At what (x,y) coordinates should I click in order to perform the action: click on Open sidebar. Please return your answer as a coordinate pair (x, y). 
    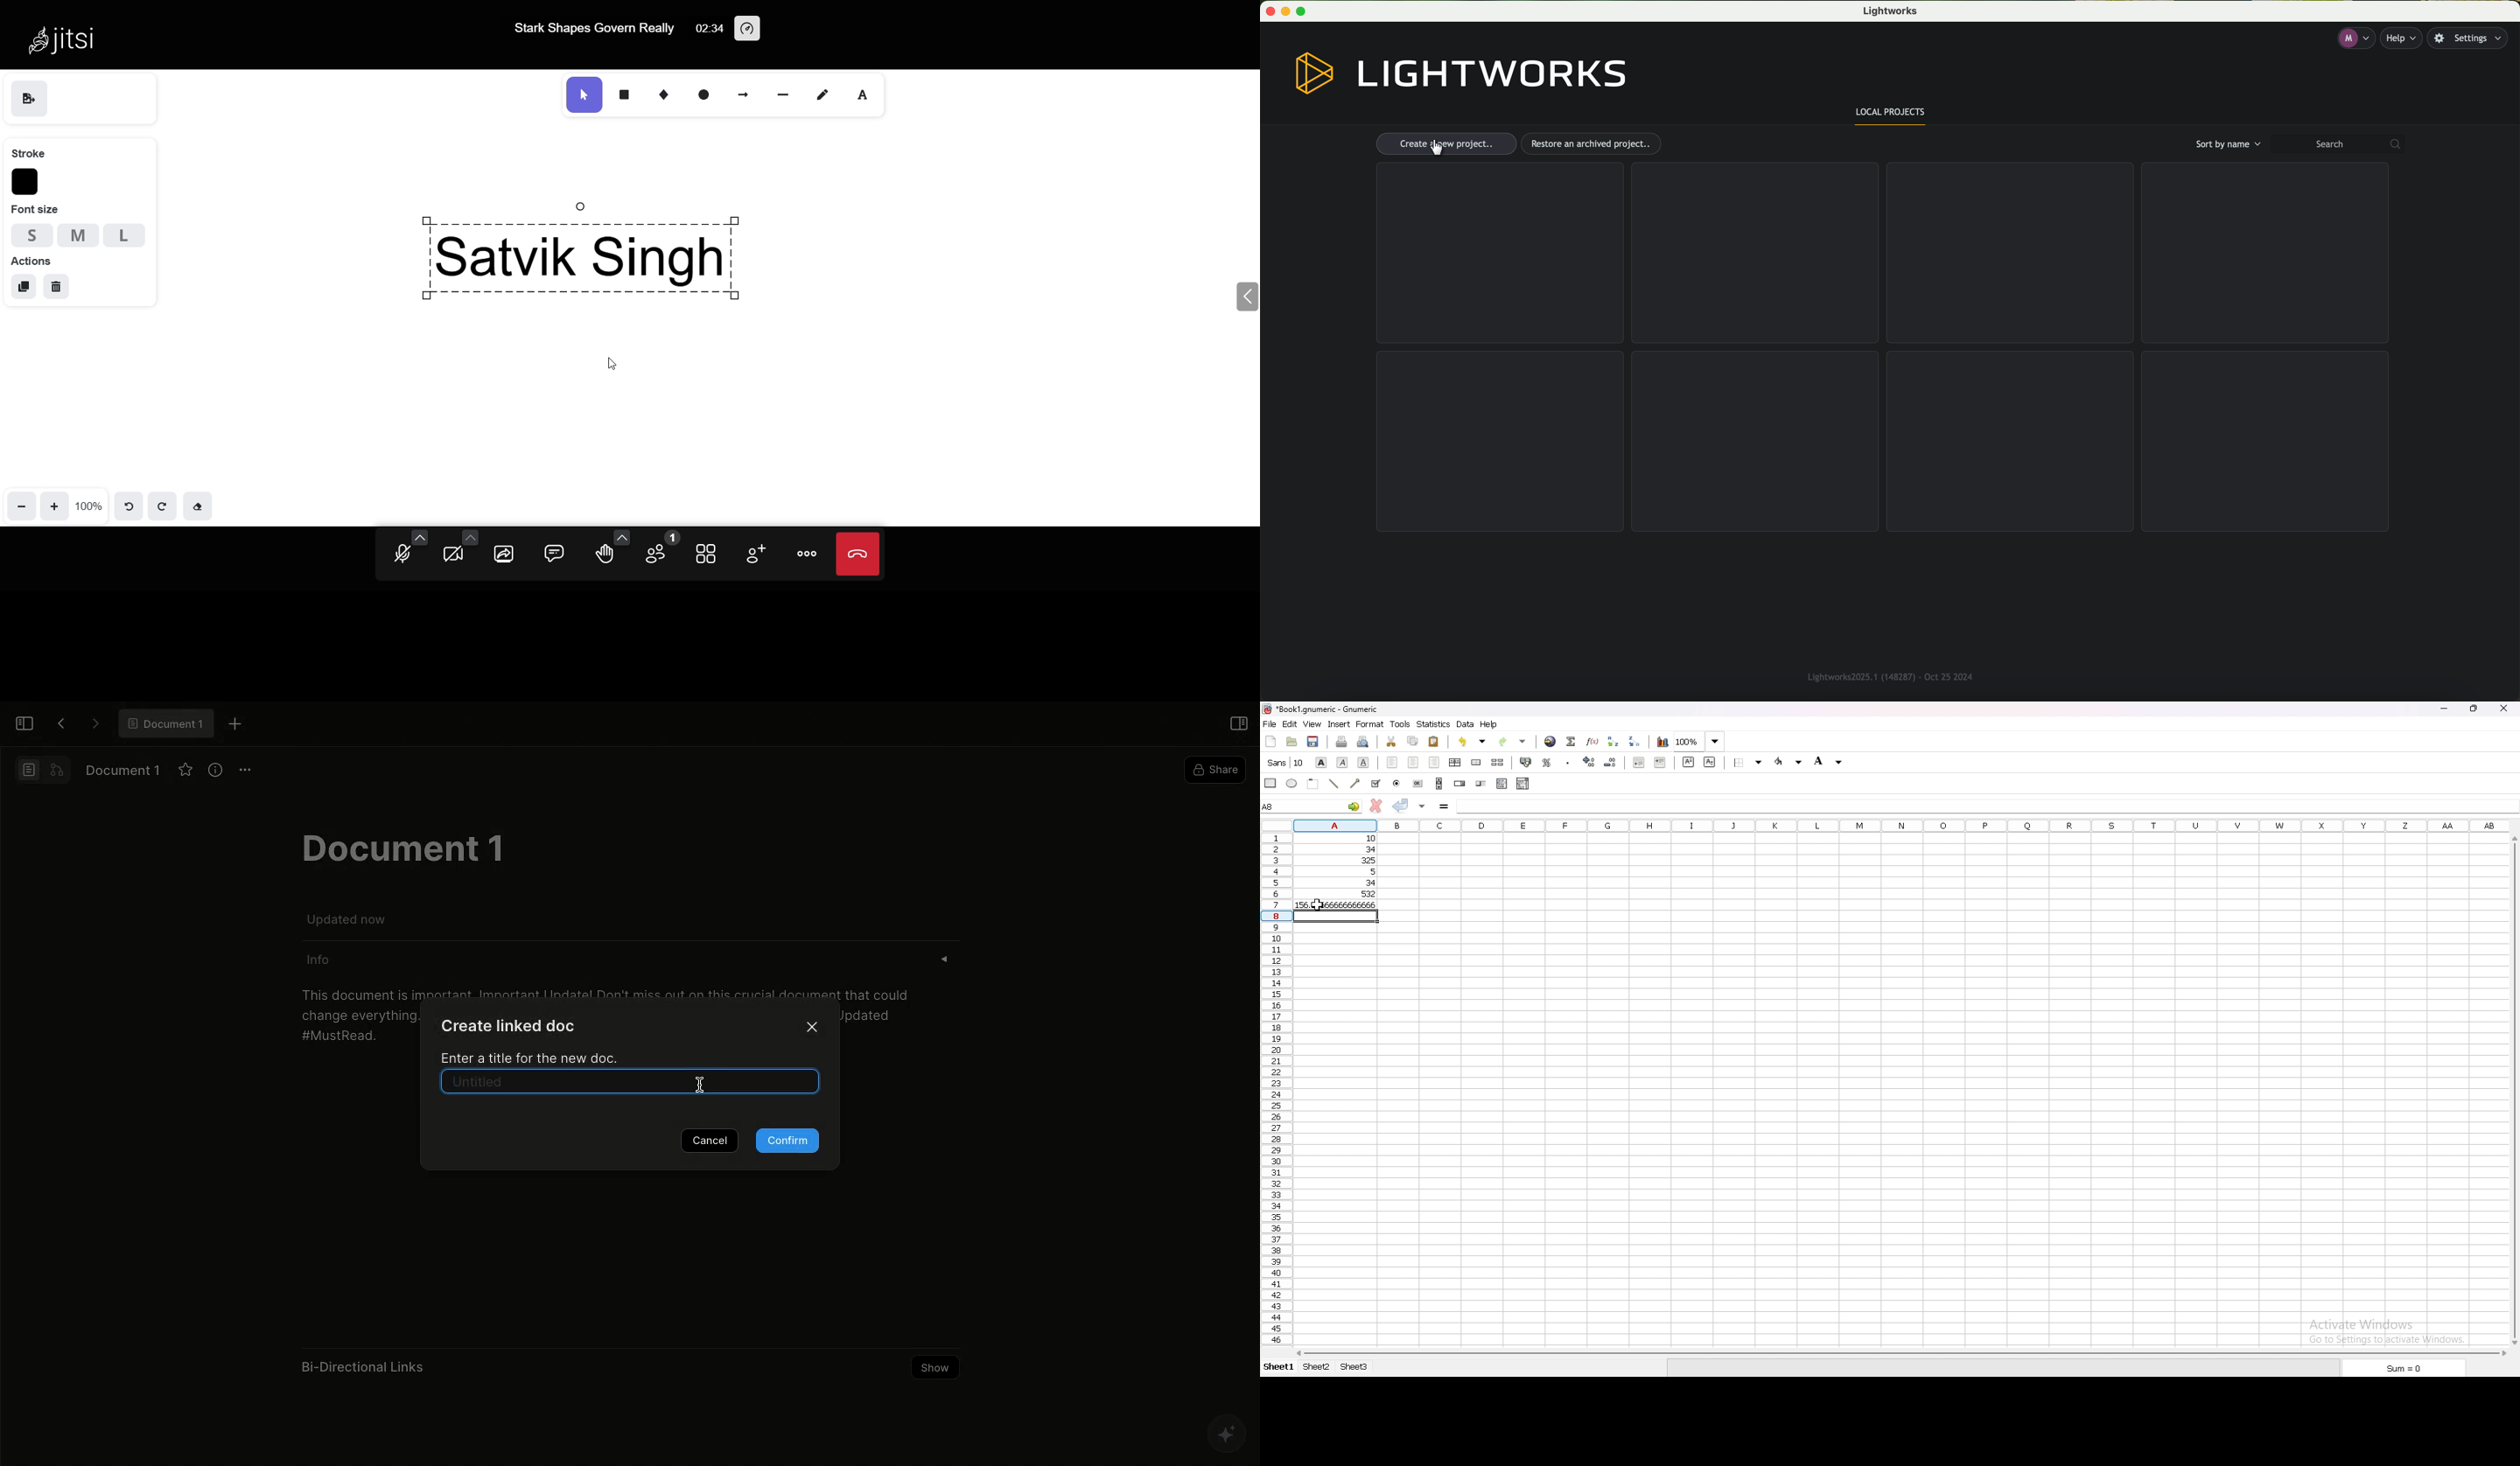
    Looking at the image, I should click on (24, 724).